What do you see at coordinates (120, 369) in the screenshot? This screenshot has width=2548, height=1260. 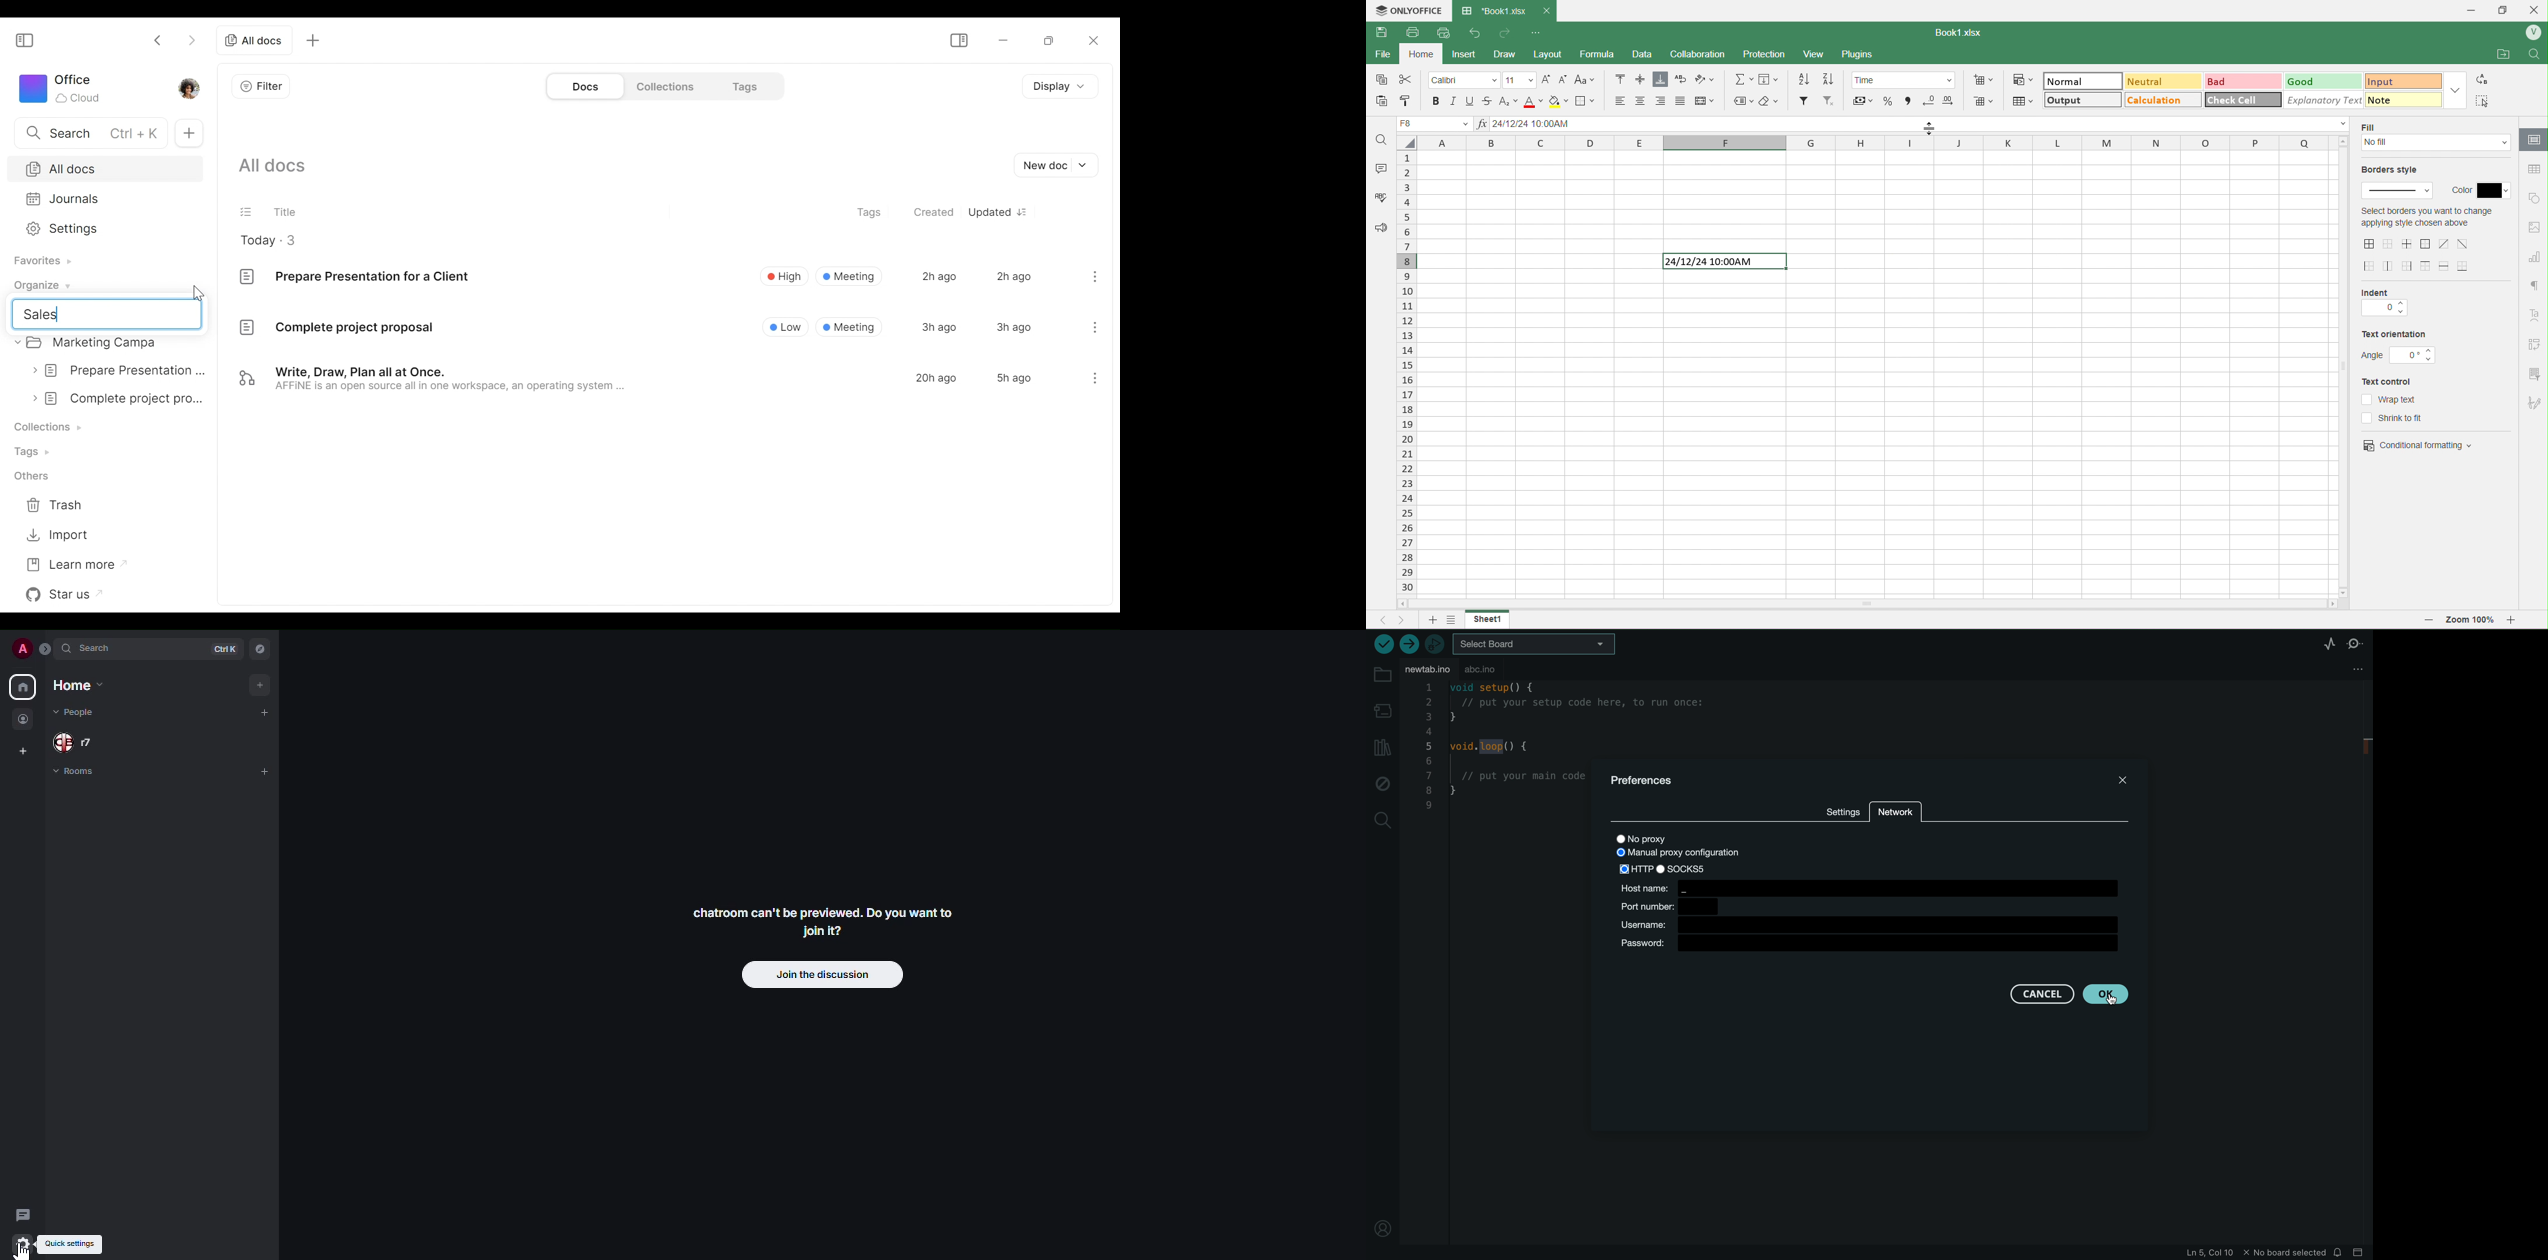 I see `prepare presentation` at bounding box center [120, 369].